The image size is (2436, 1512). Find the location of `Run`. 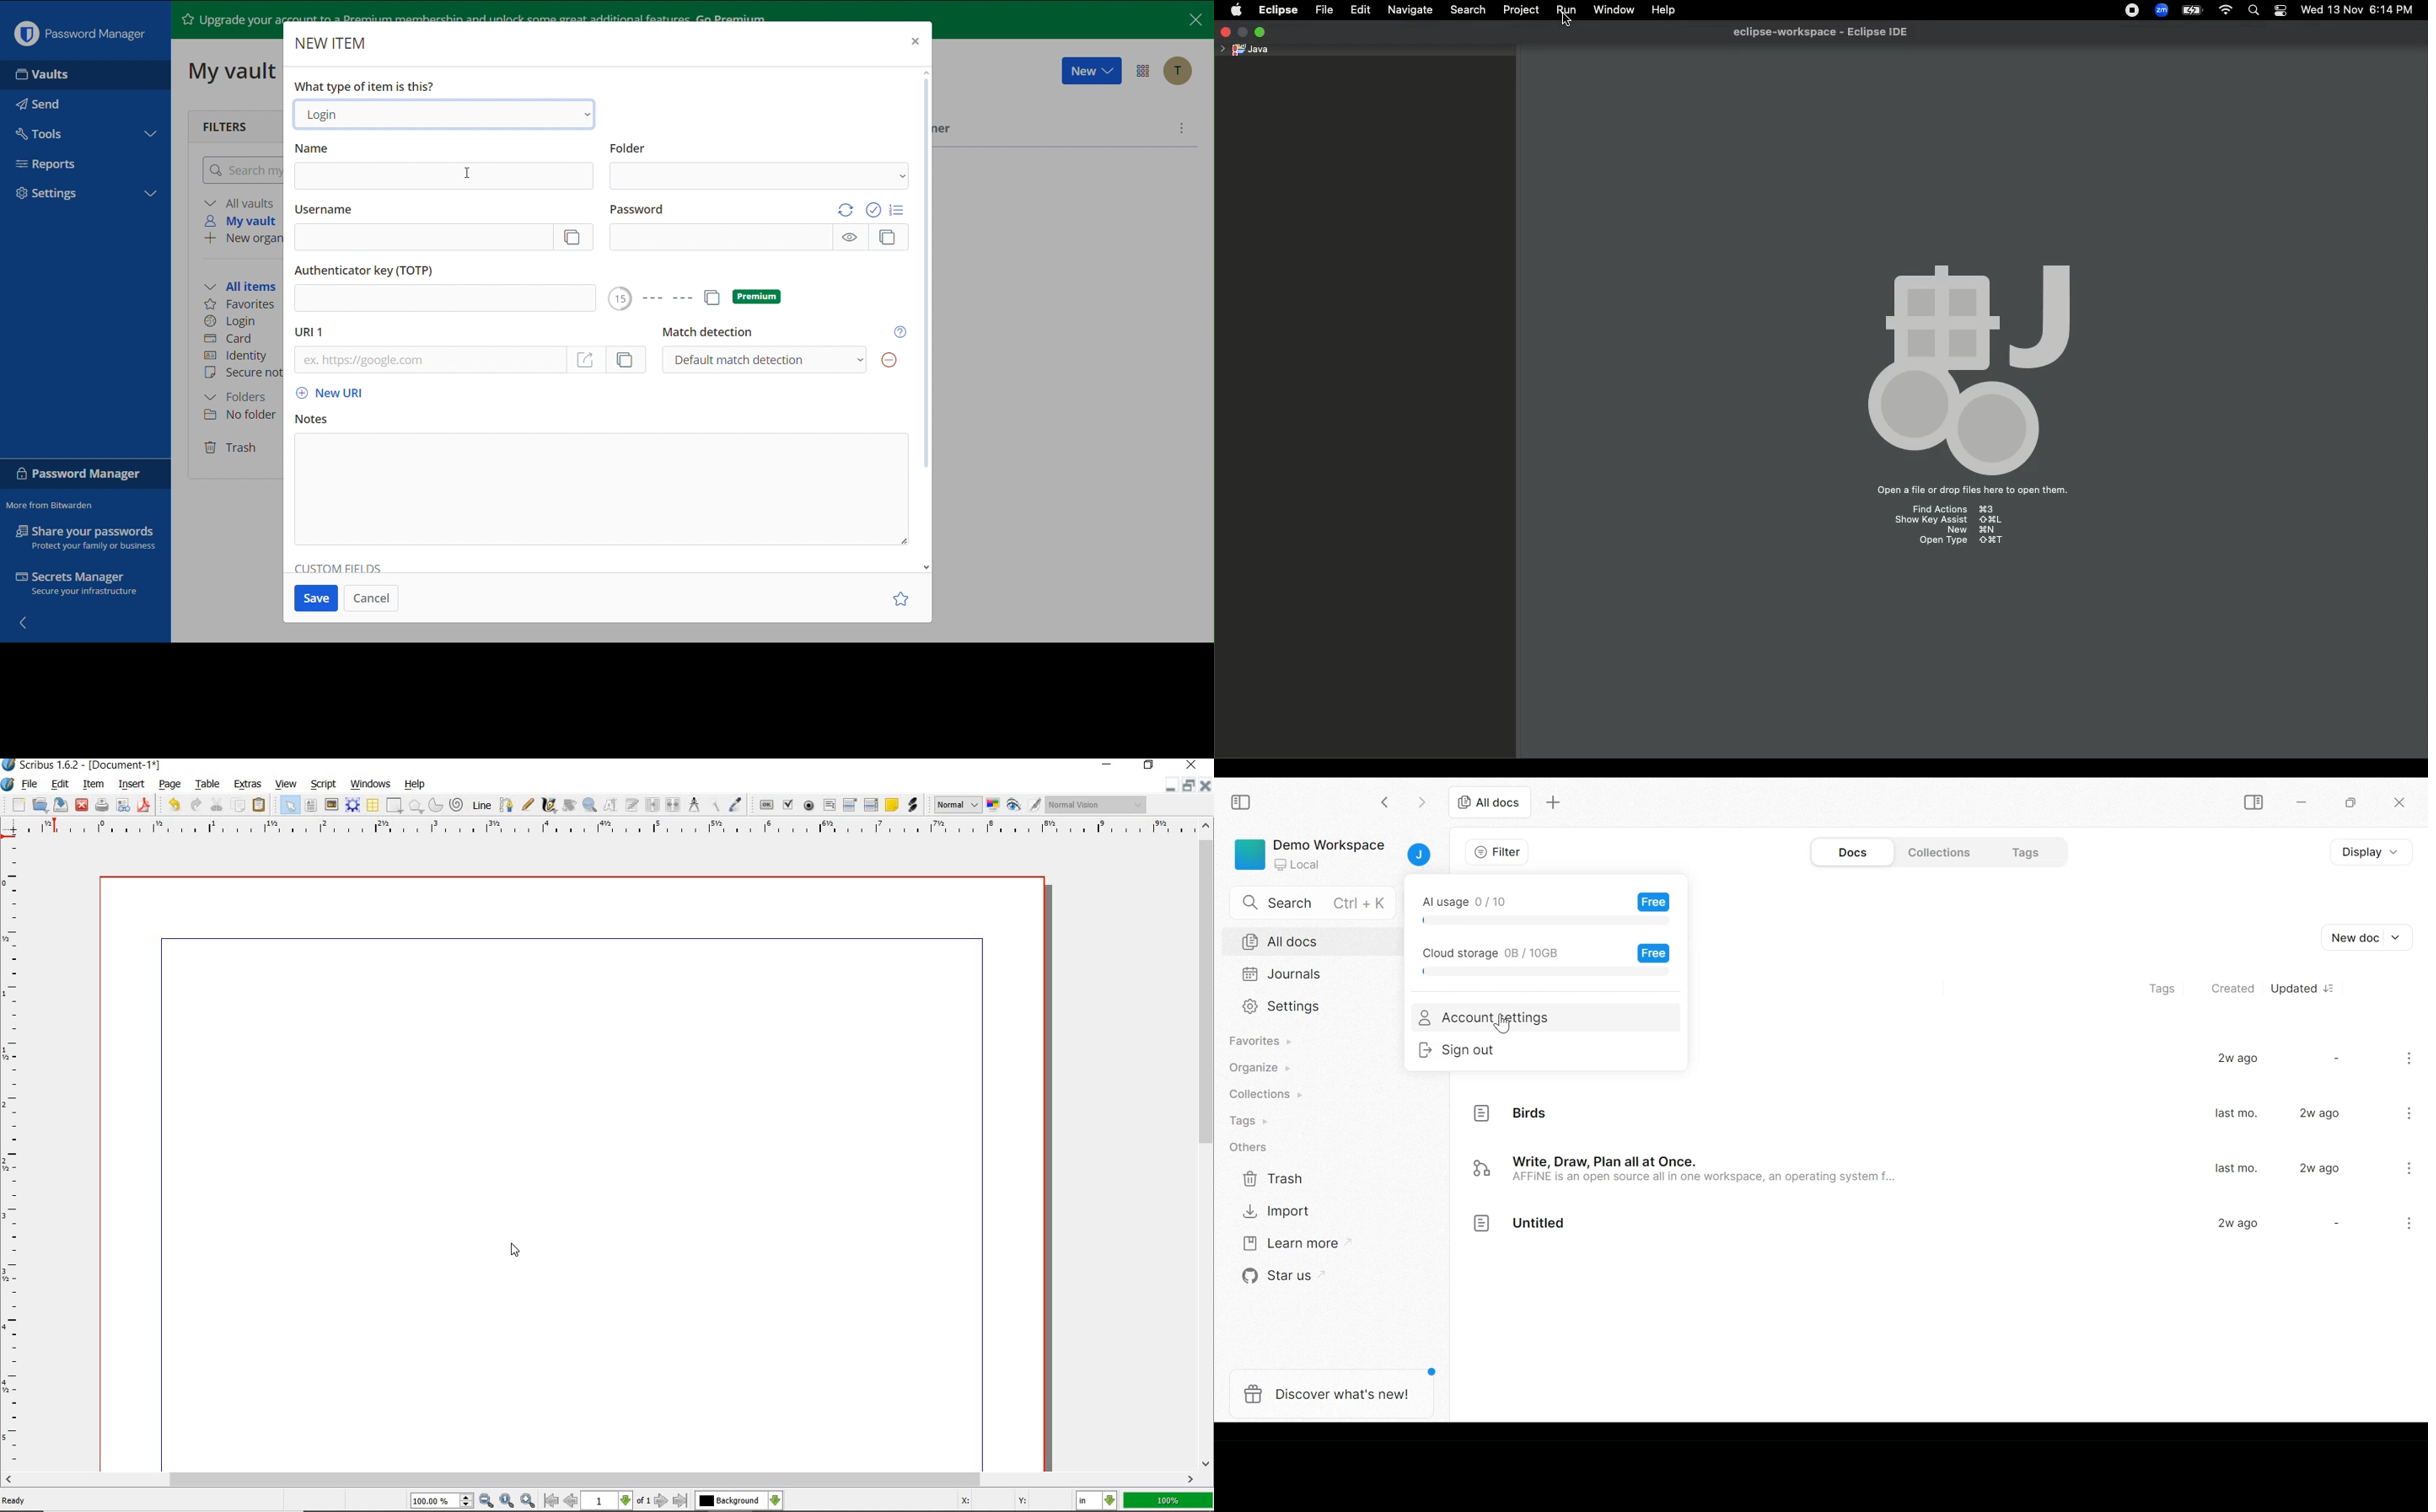

Run is located at coordinates (1565, 13).